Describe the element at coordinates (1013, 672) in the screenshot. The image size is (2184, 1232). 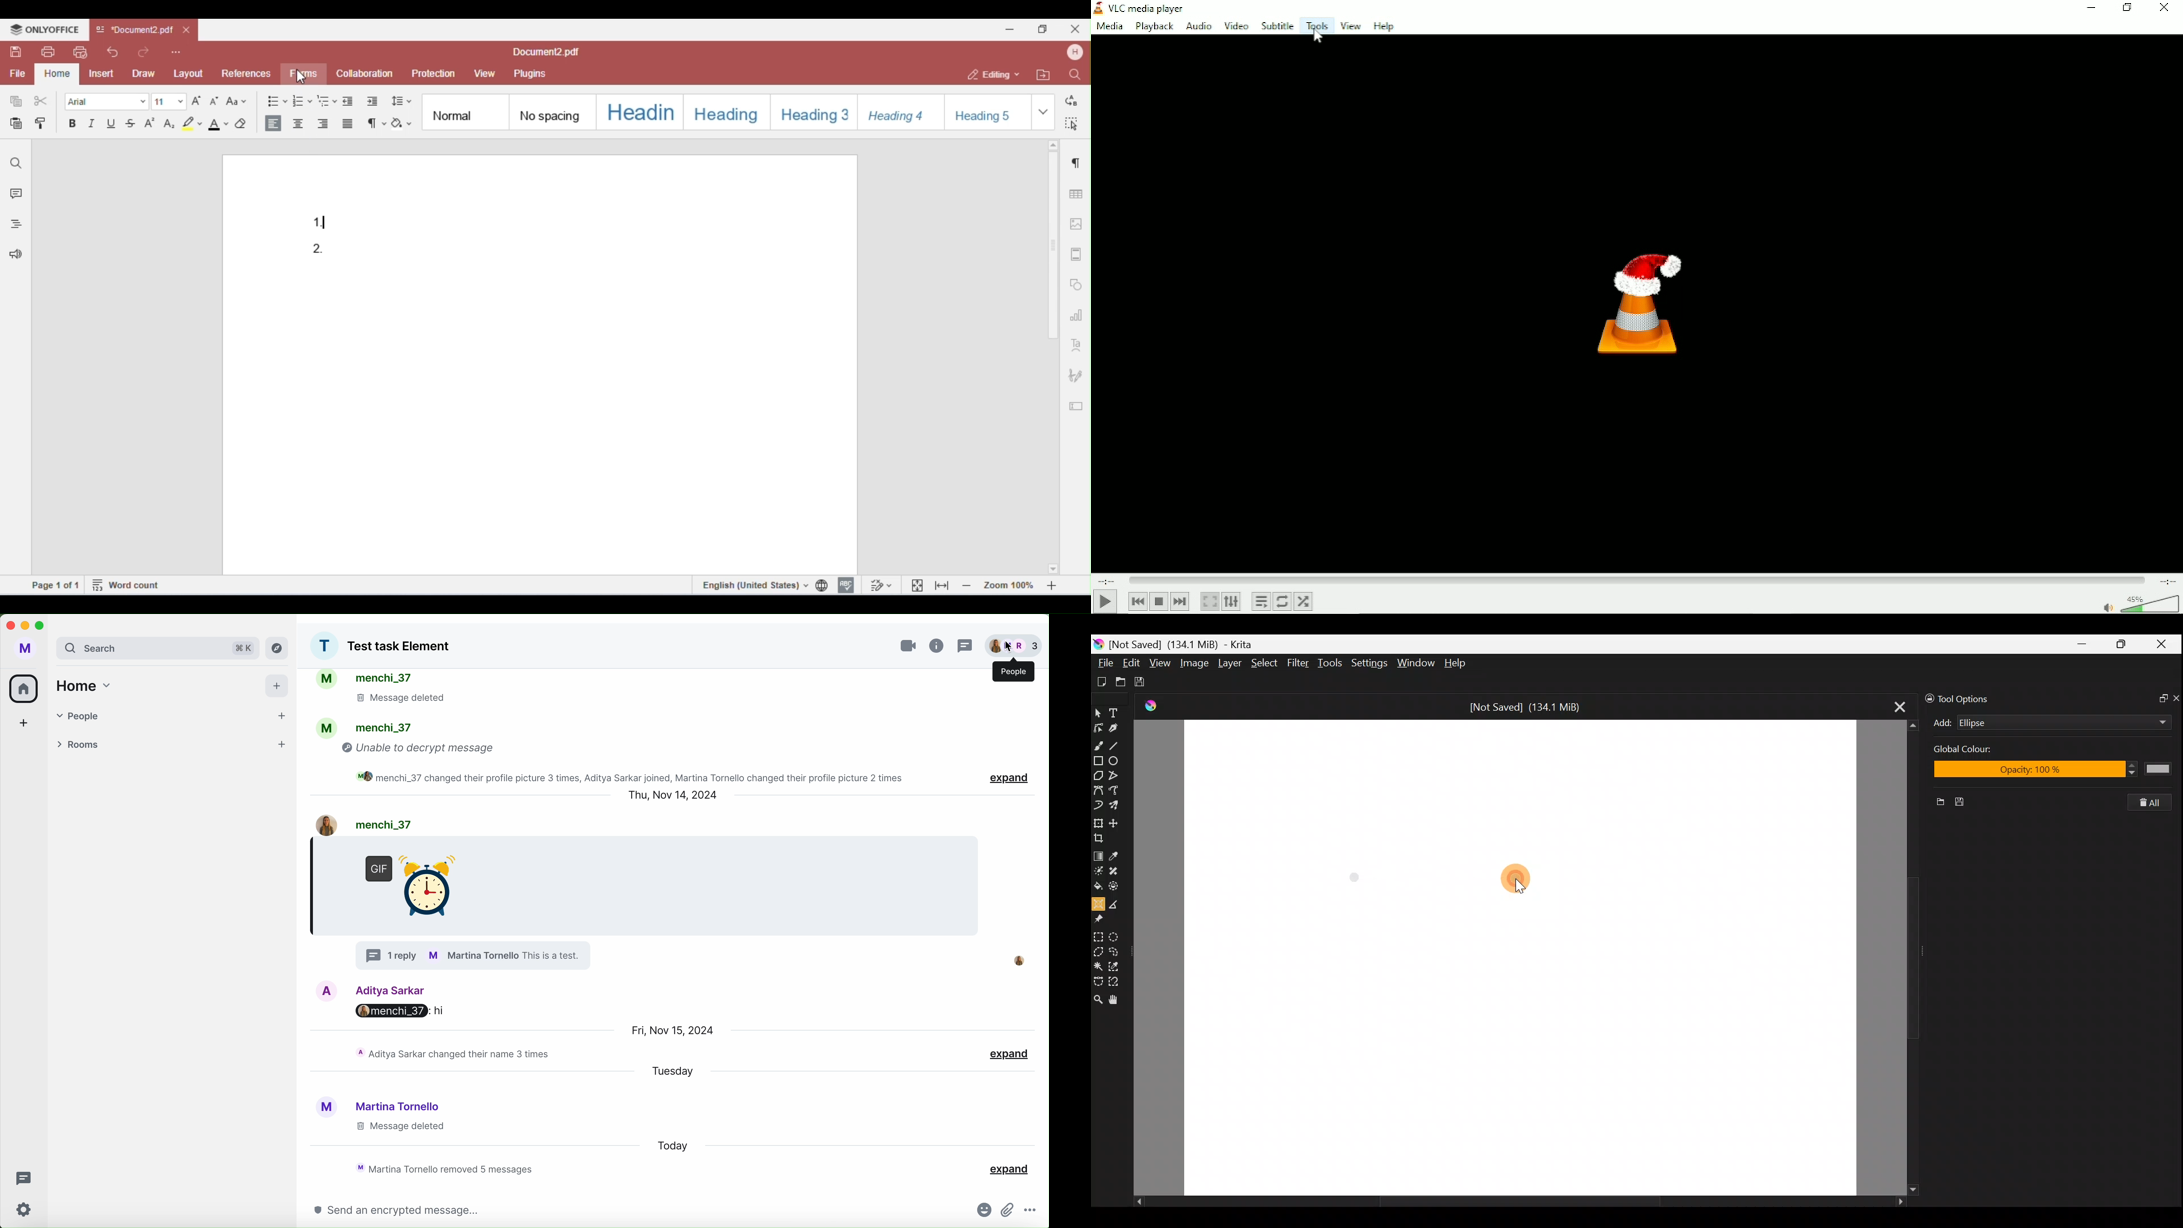
I see `people` at that location.